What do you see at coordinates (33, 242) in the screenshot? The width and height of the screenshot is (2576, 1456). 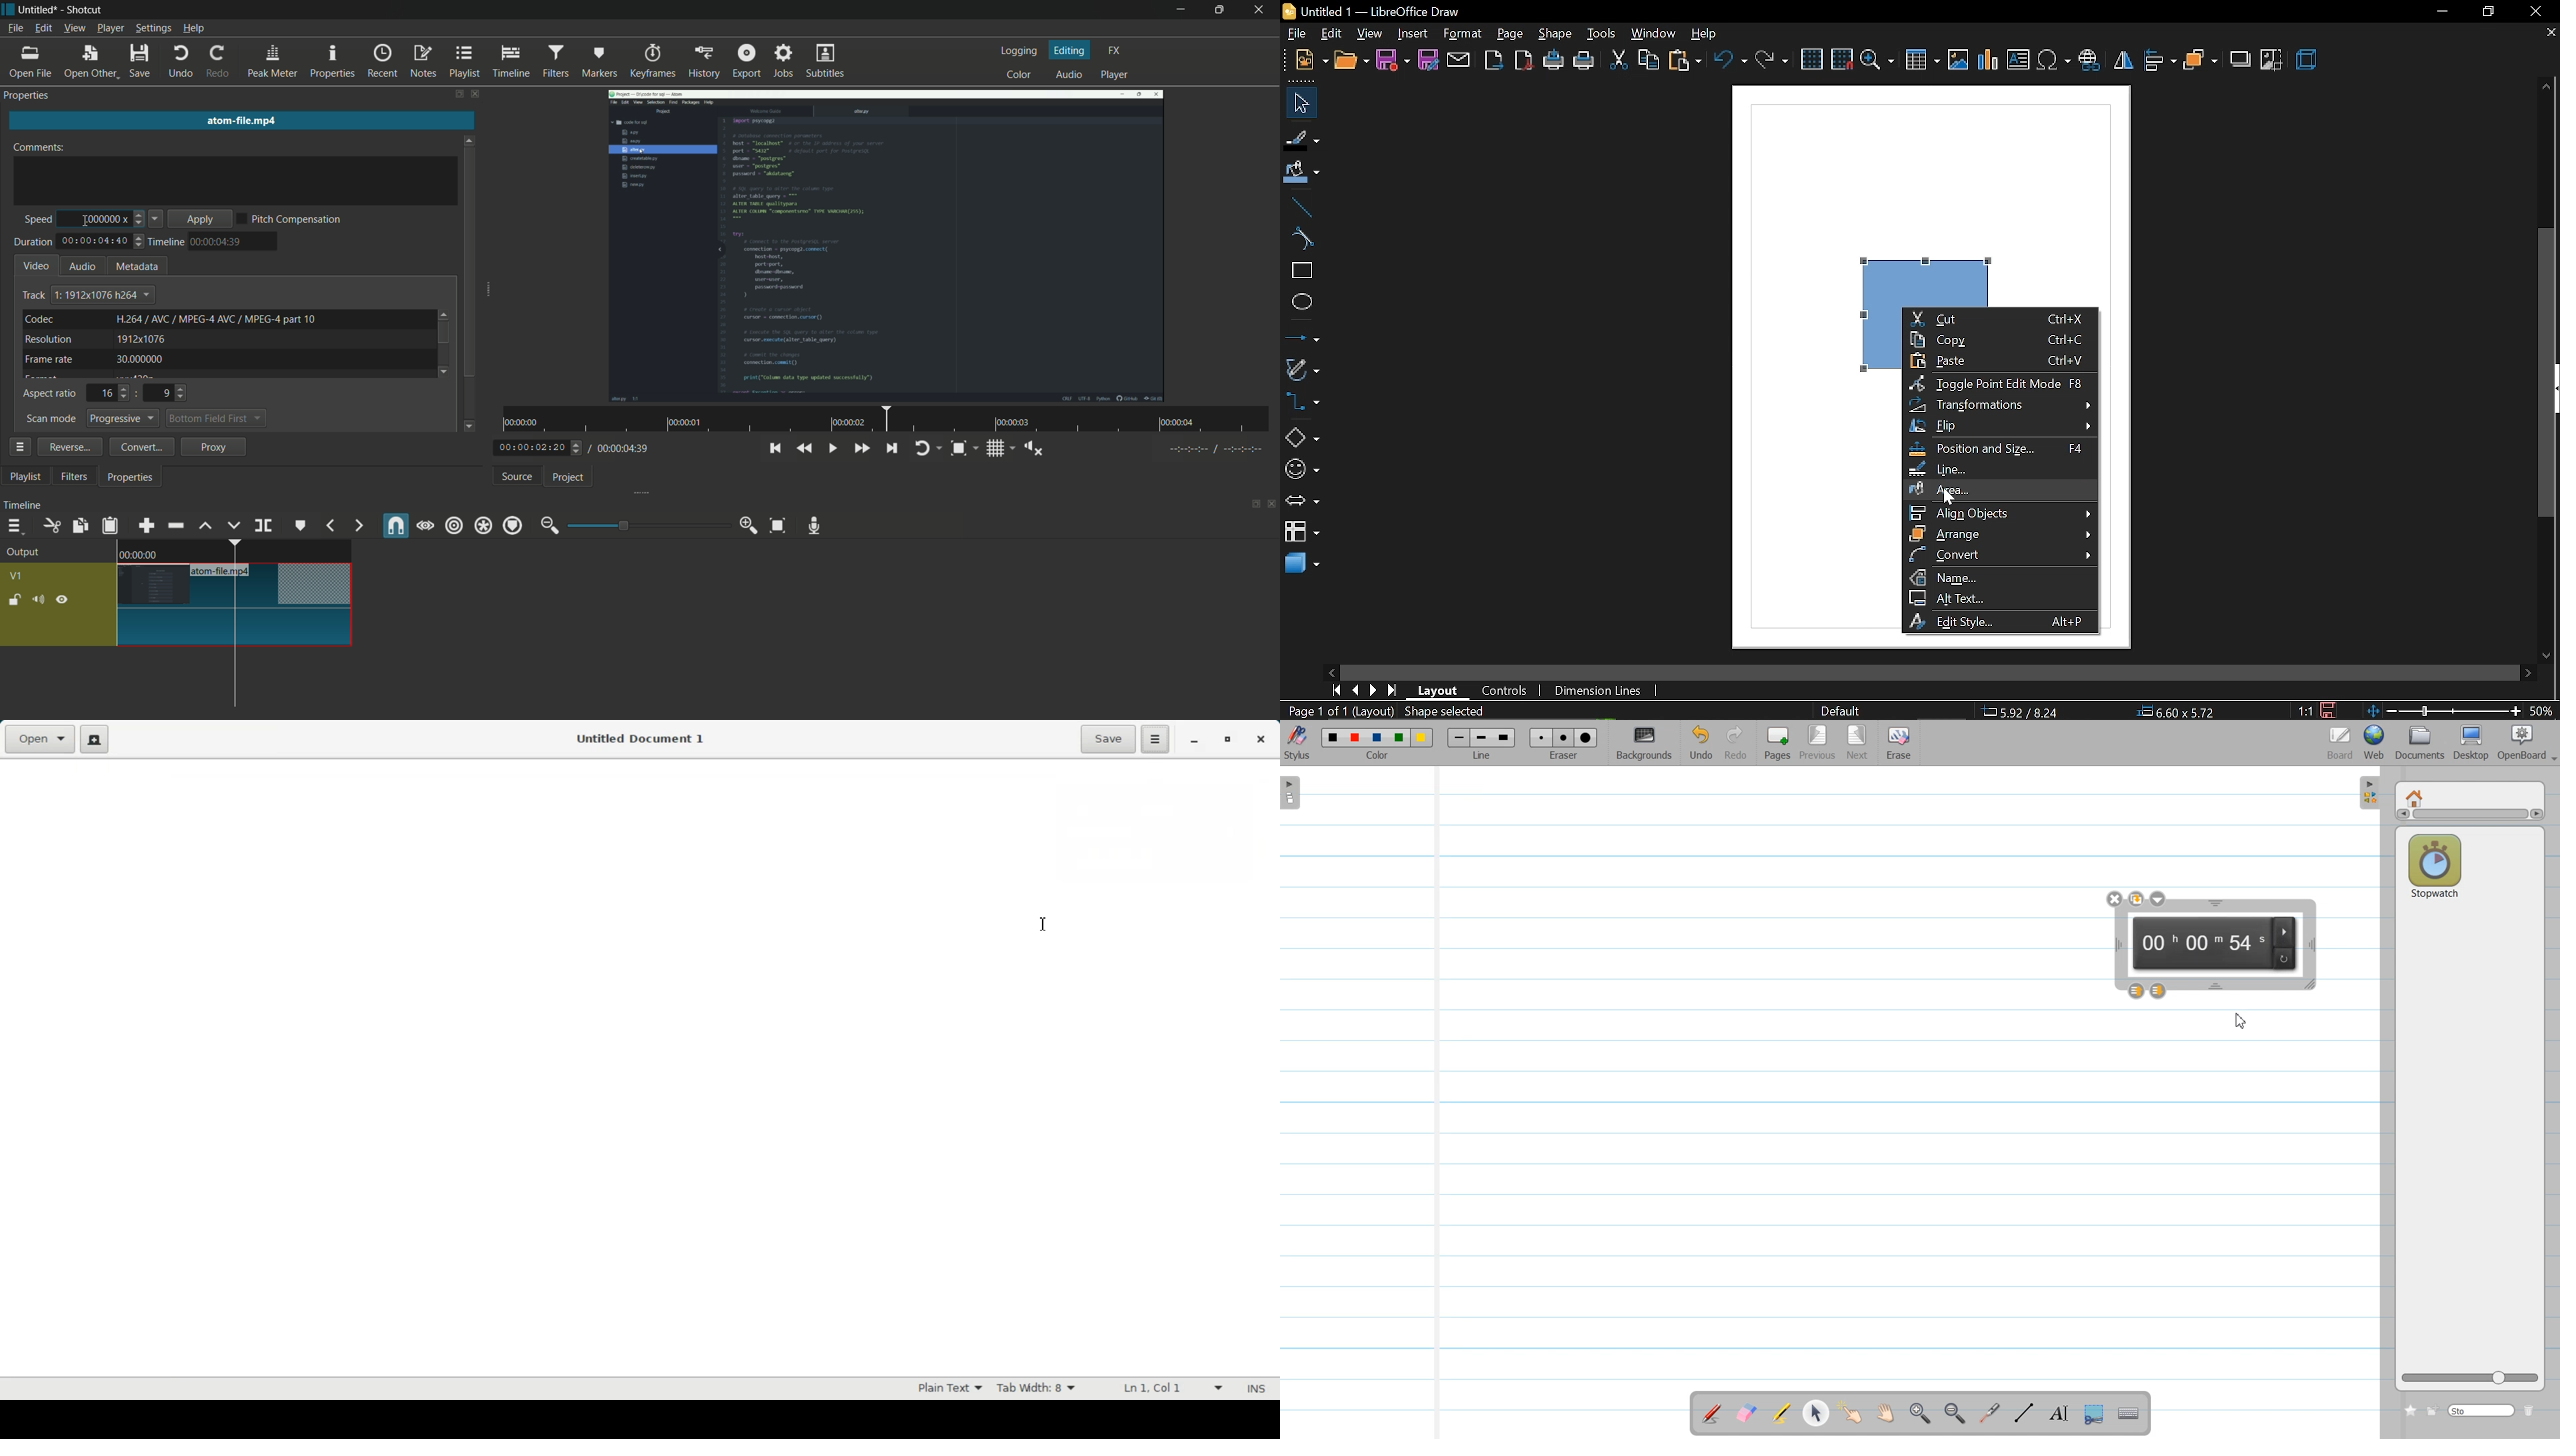 I see `duration` at bounding box center [33, 242].